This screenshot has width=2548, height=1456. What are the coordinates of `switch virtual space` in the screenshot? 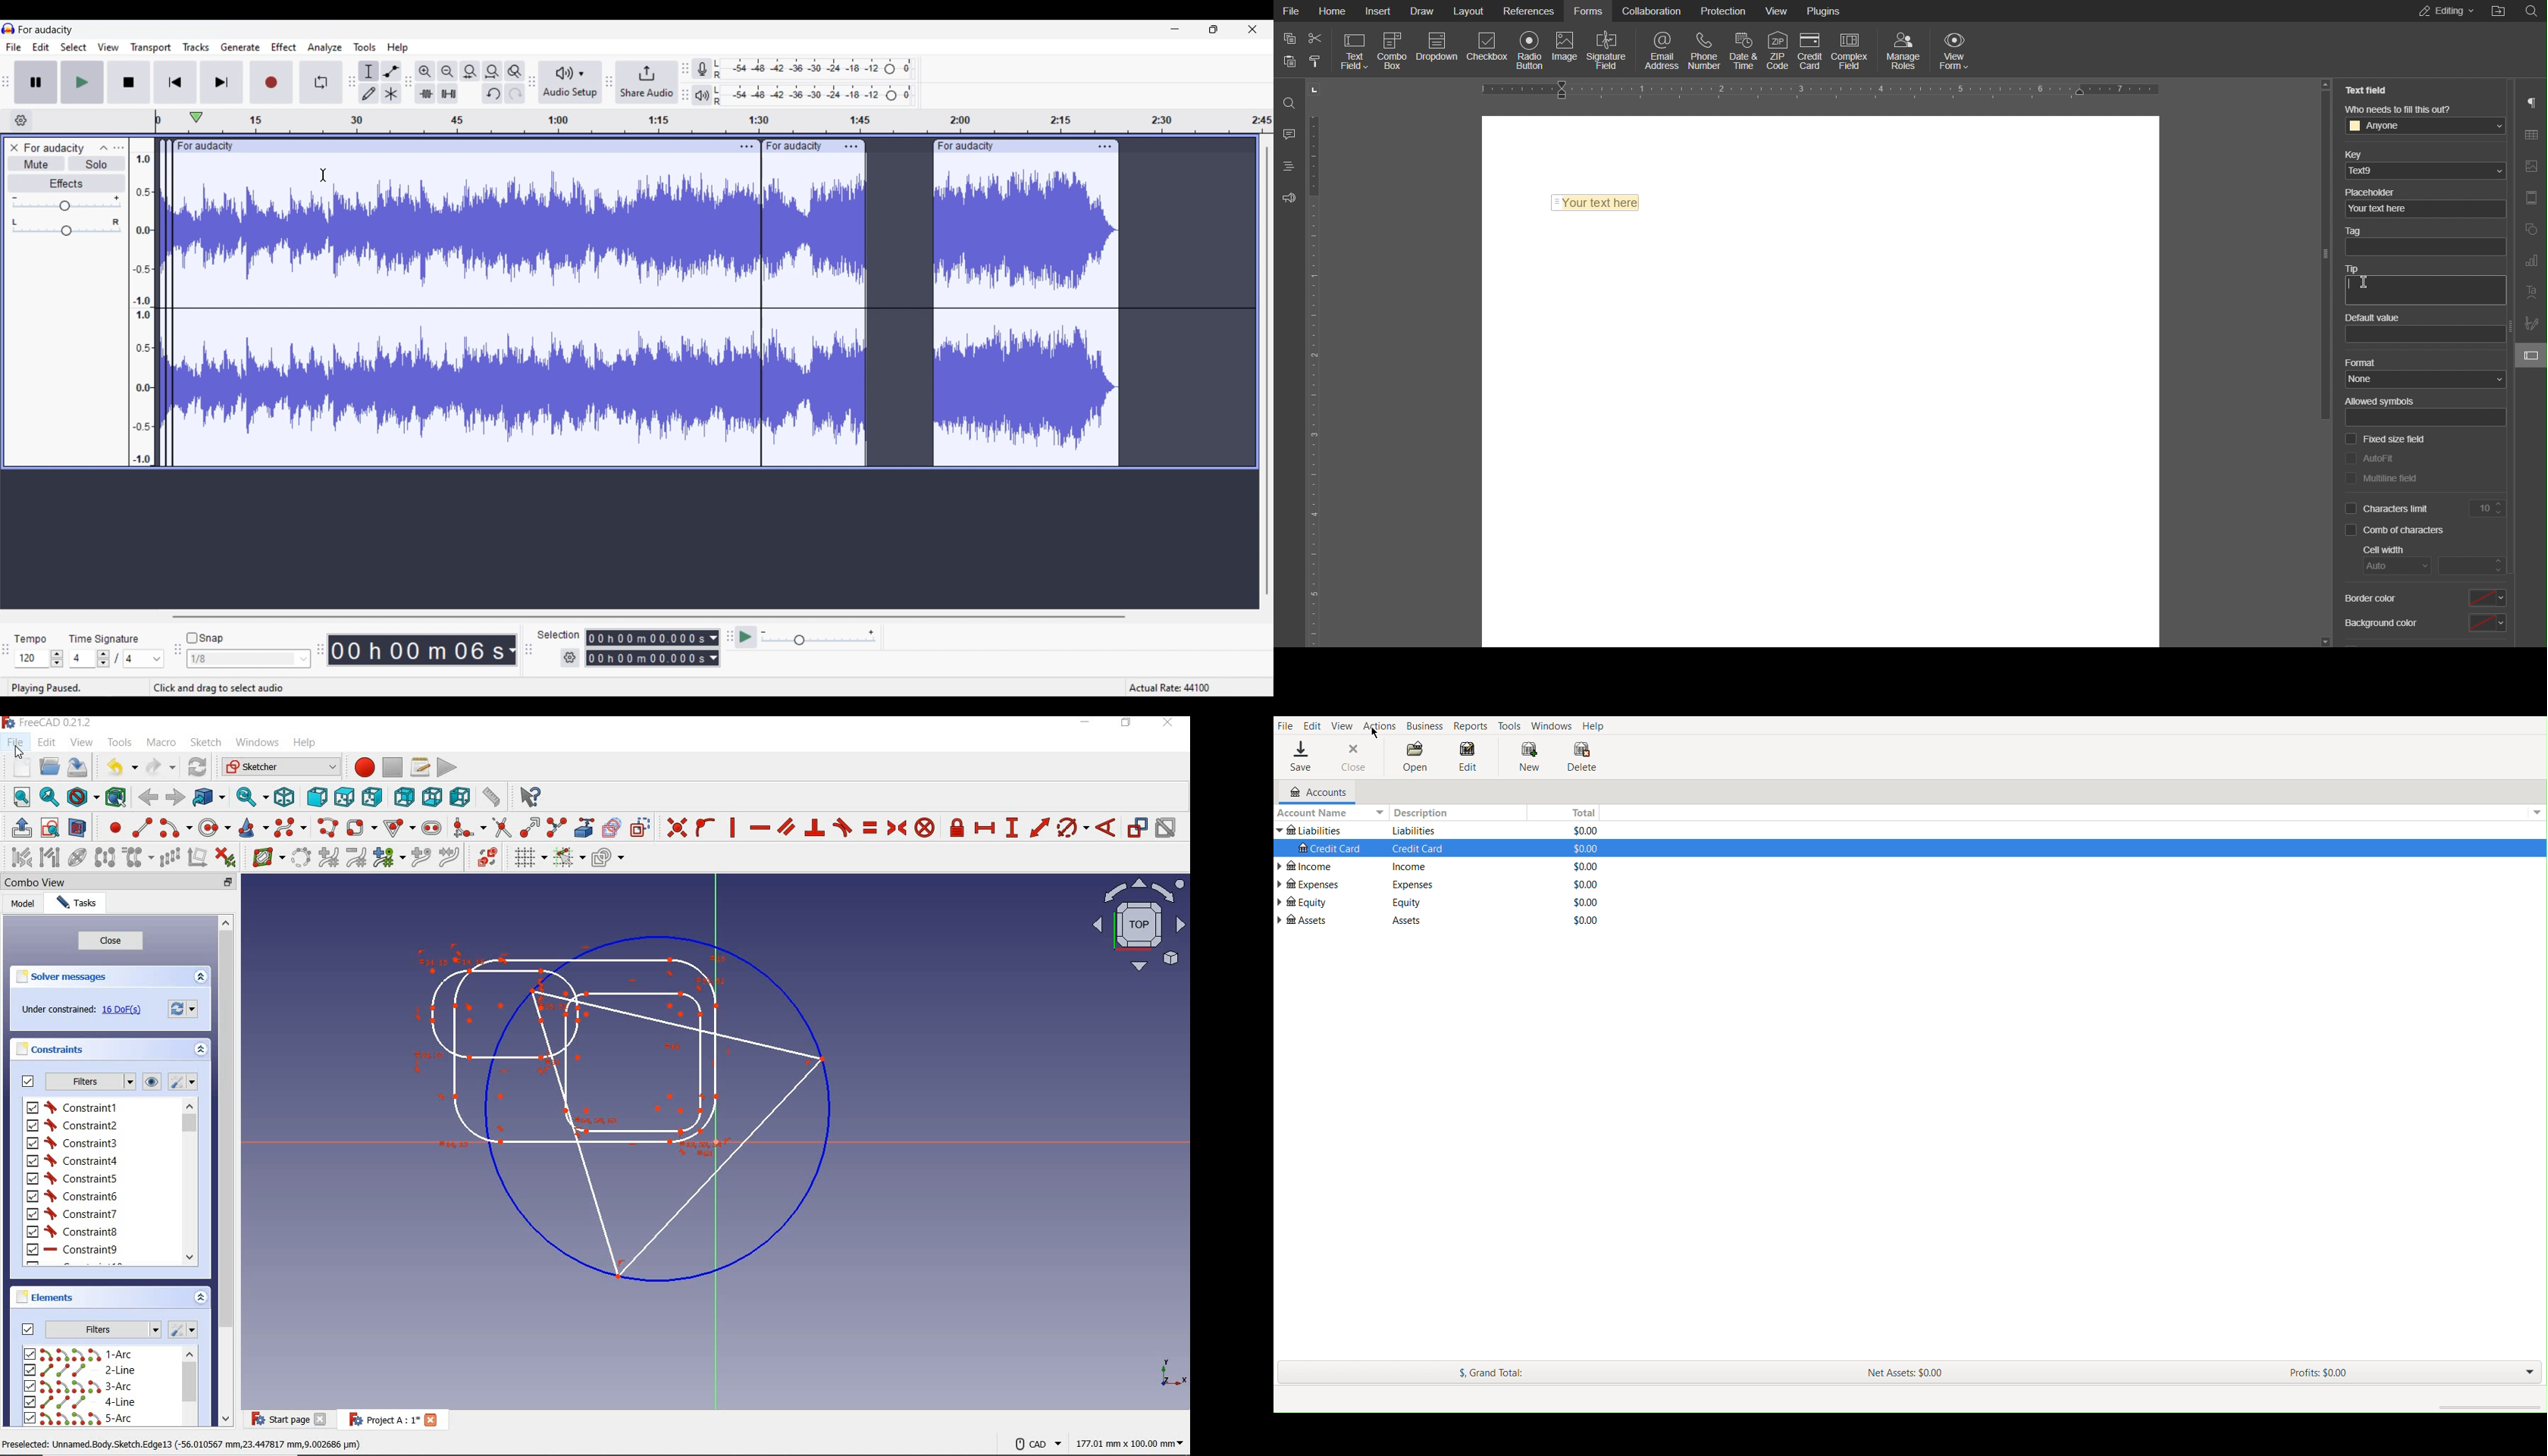 It's located at (482, 857).